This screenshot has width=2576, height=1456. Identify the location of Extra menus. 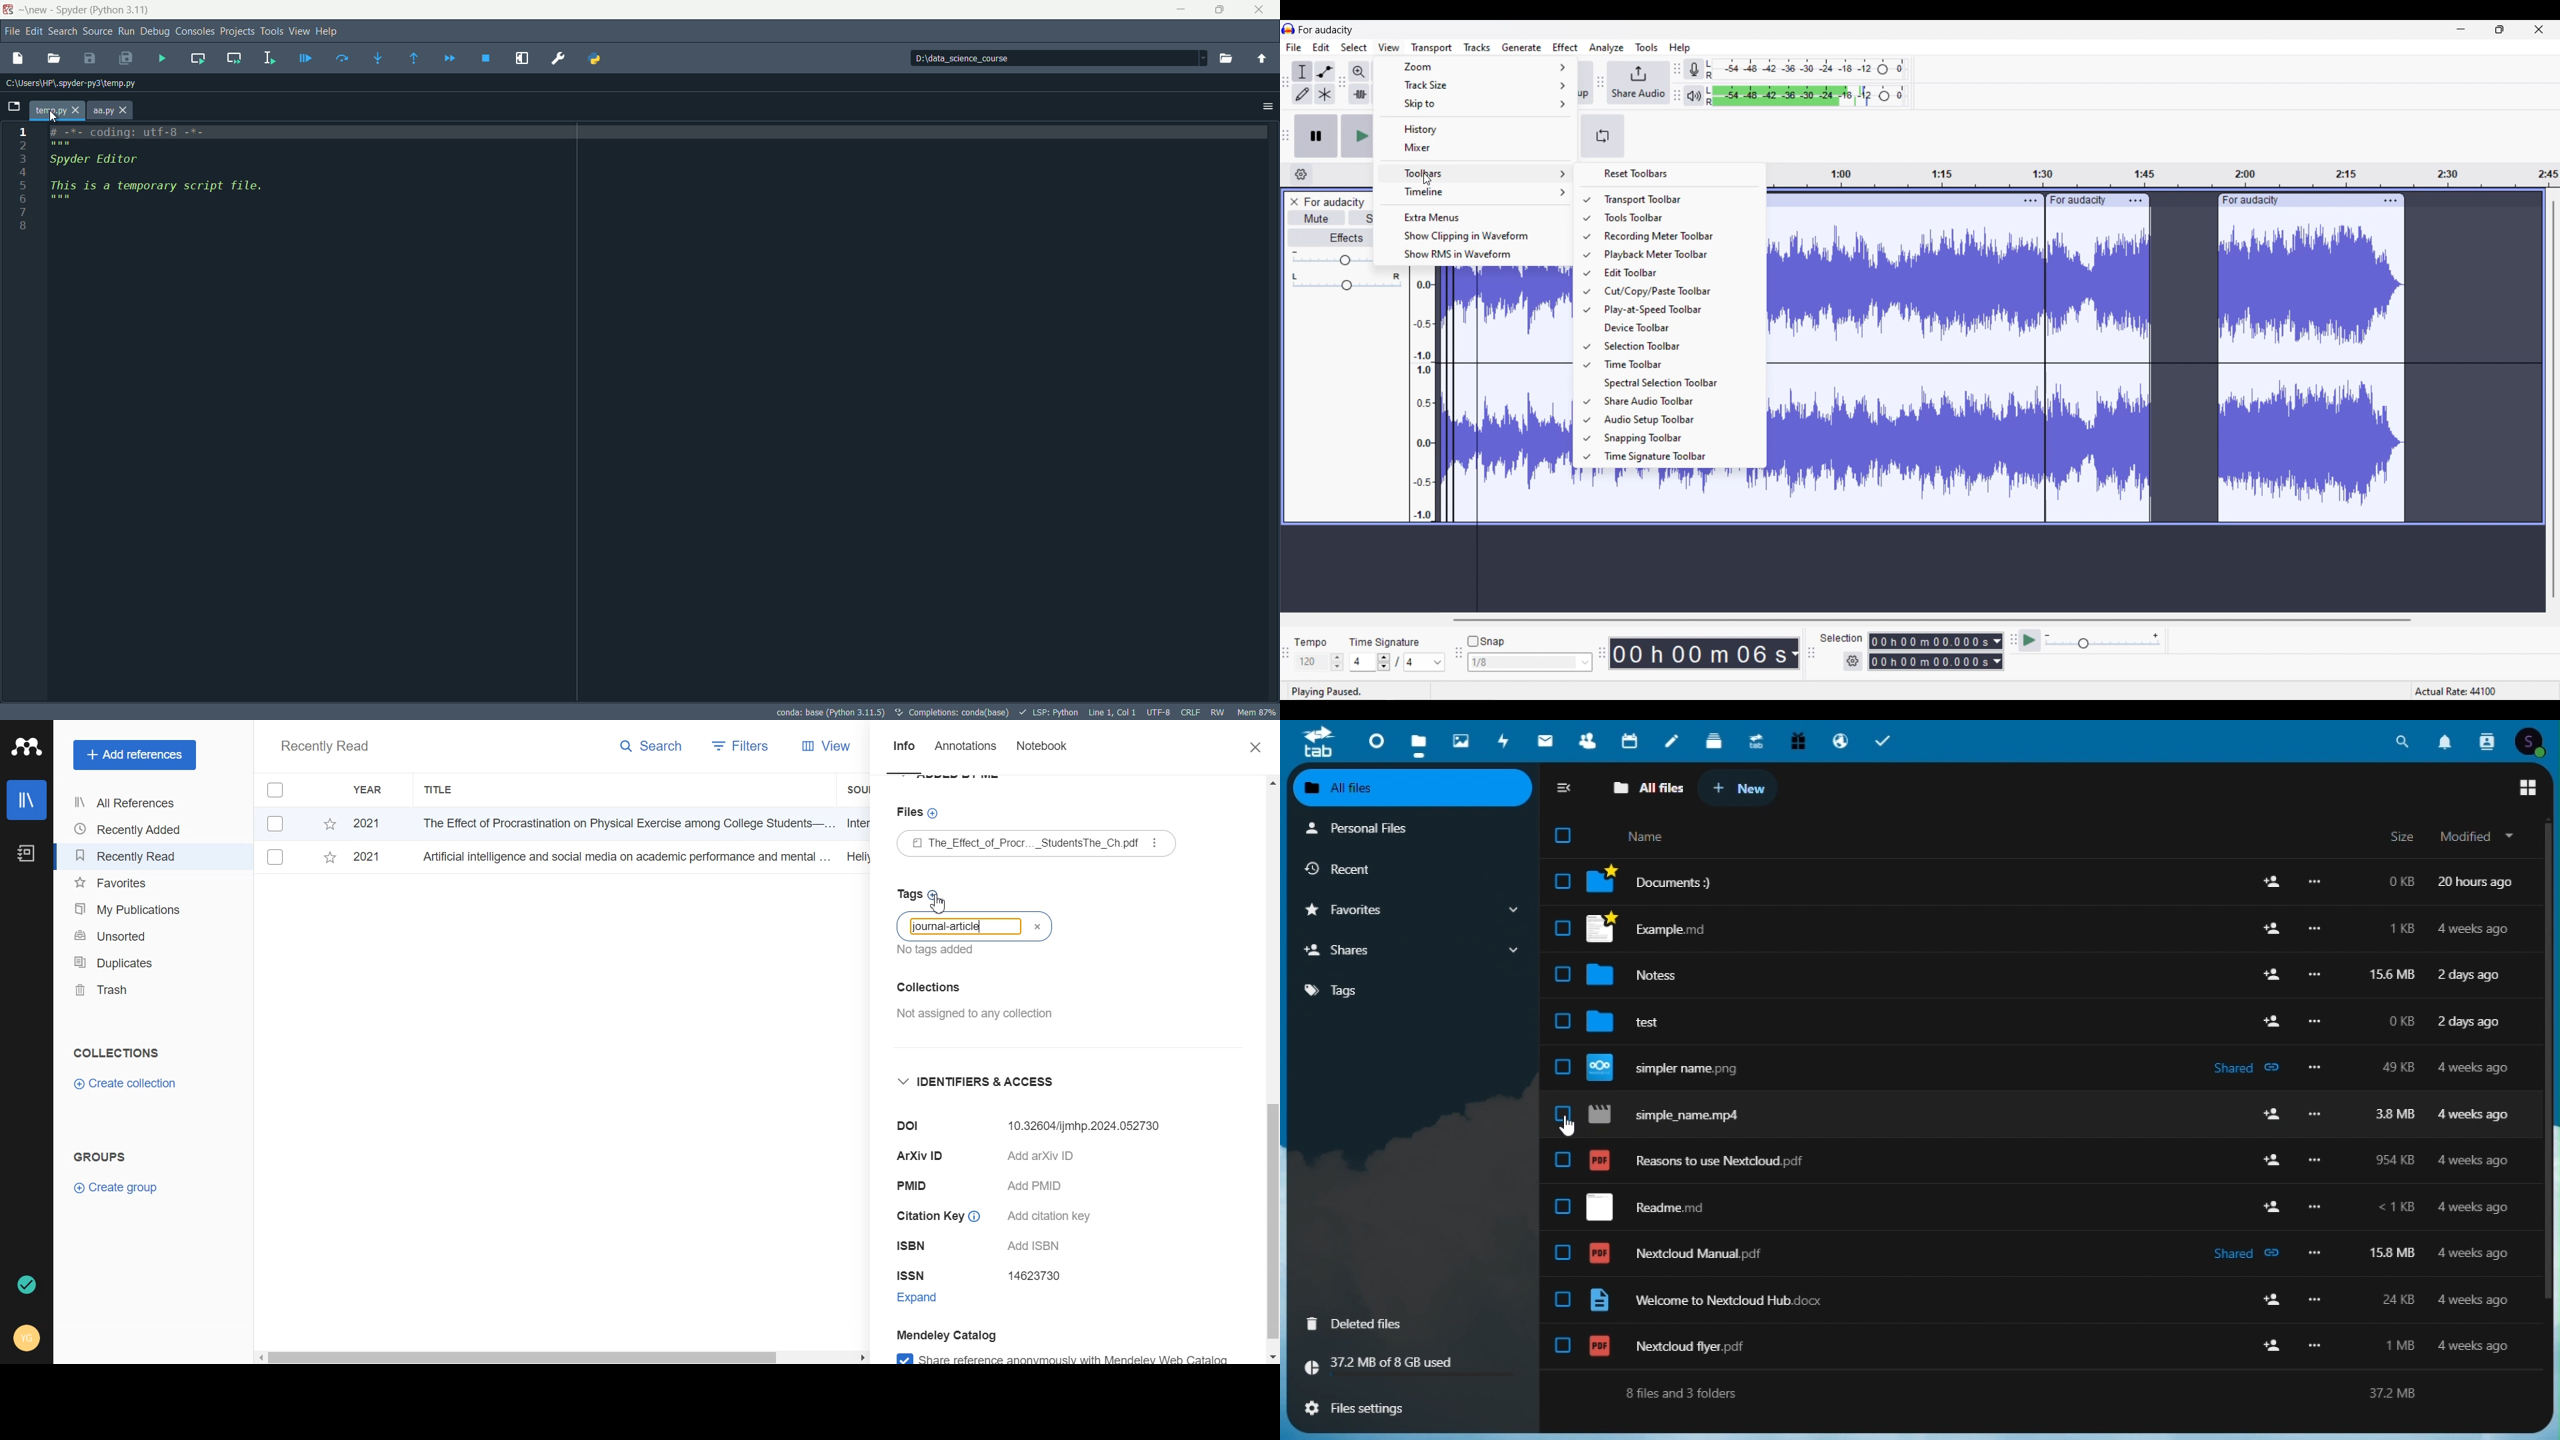
(1477, 216).